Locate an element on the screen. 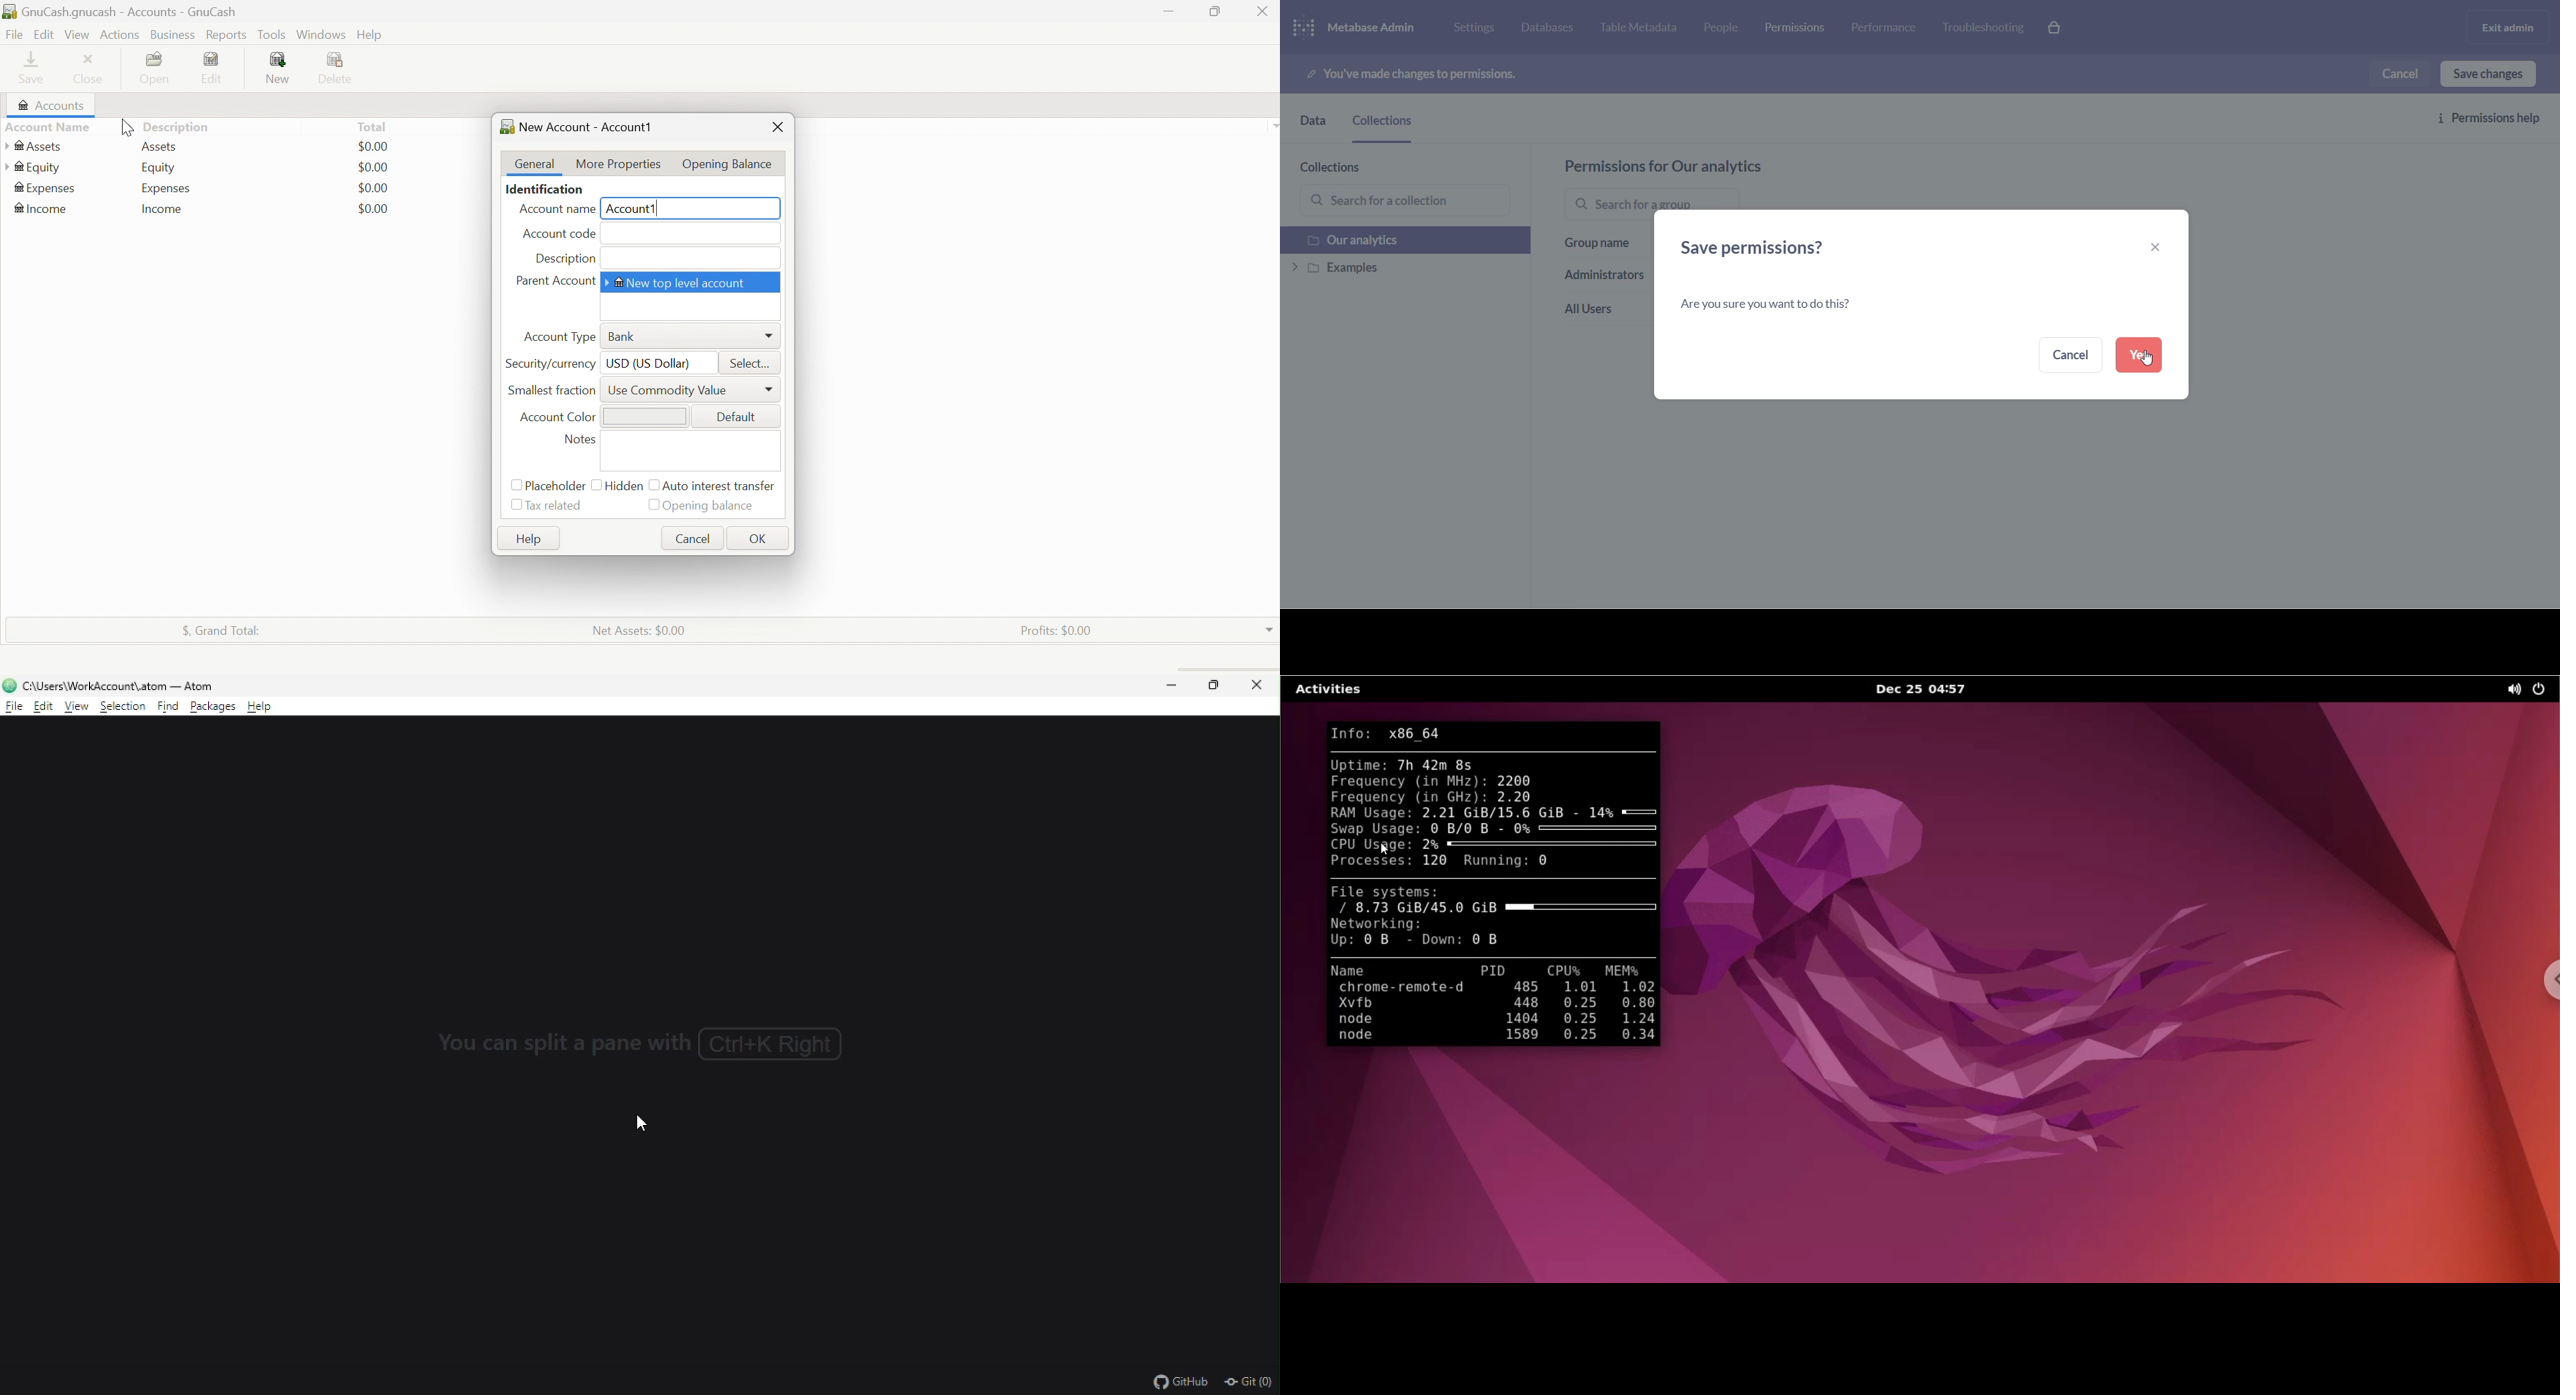 This screenshot has height=1400, width=2576. x86_64 is located at coordinates (1417, 734).